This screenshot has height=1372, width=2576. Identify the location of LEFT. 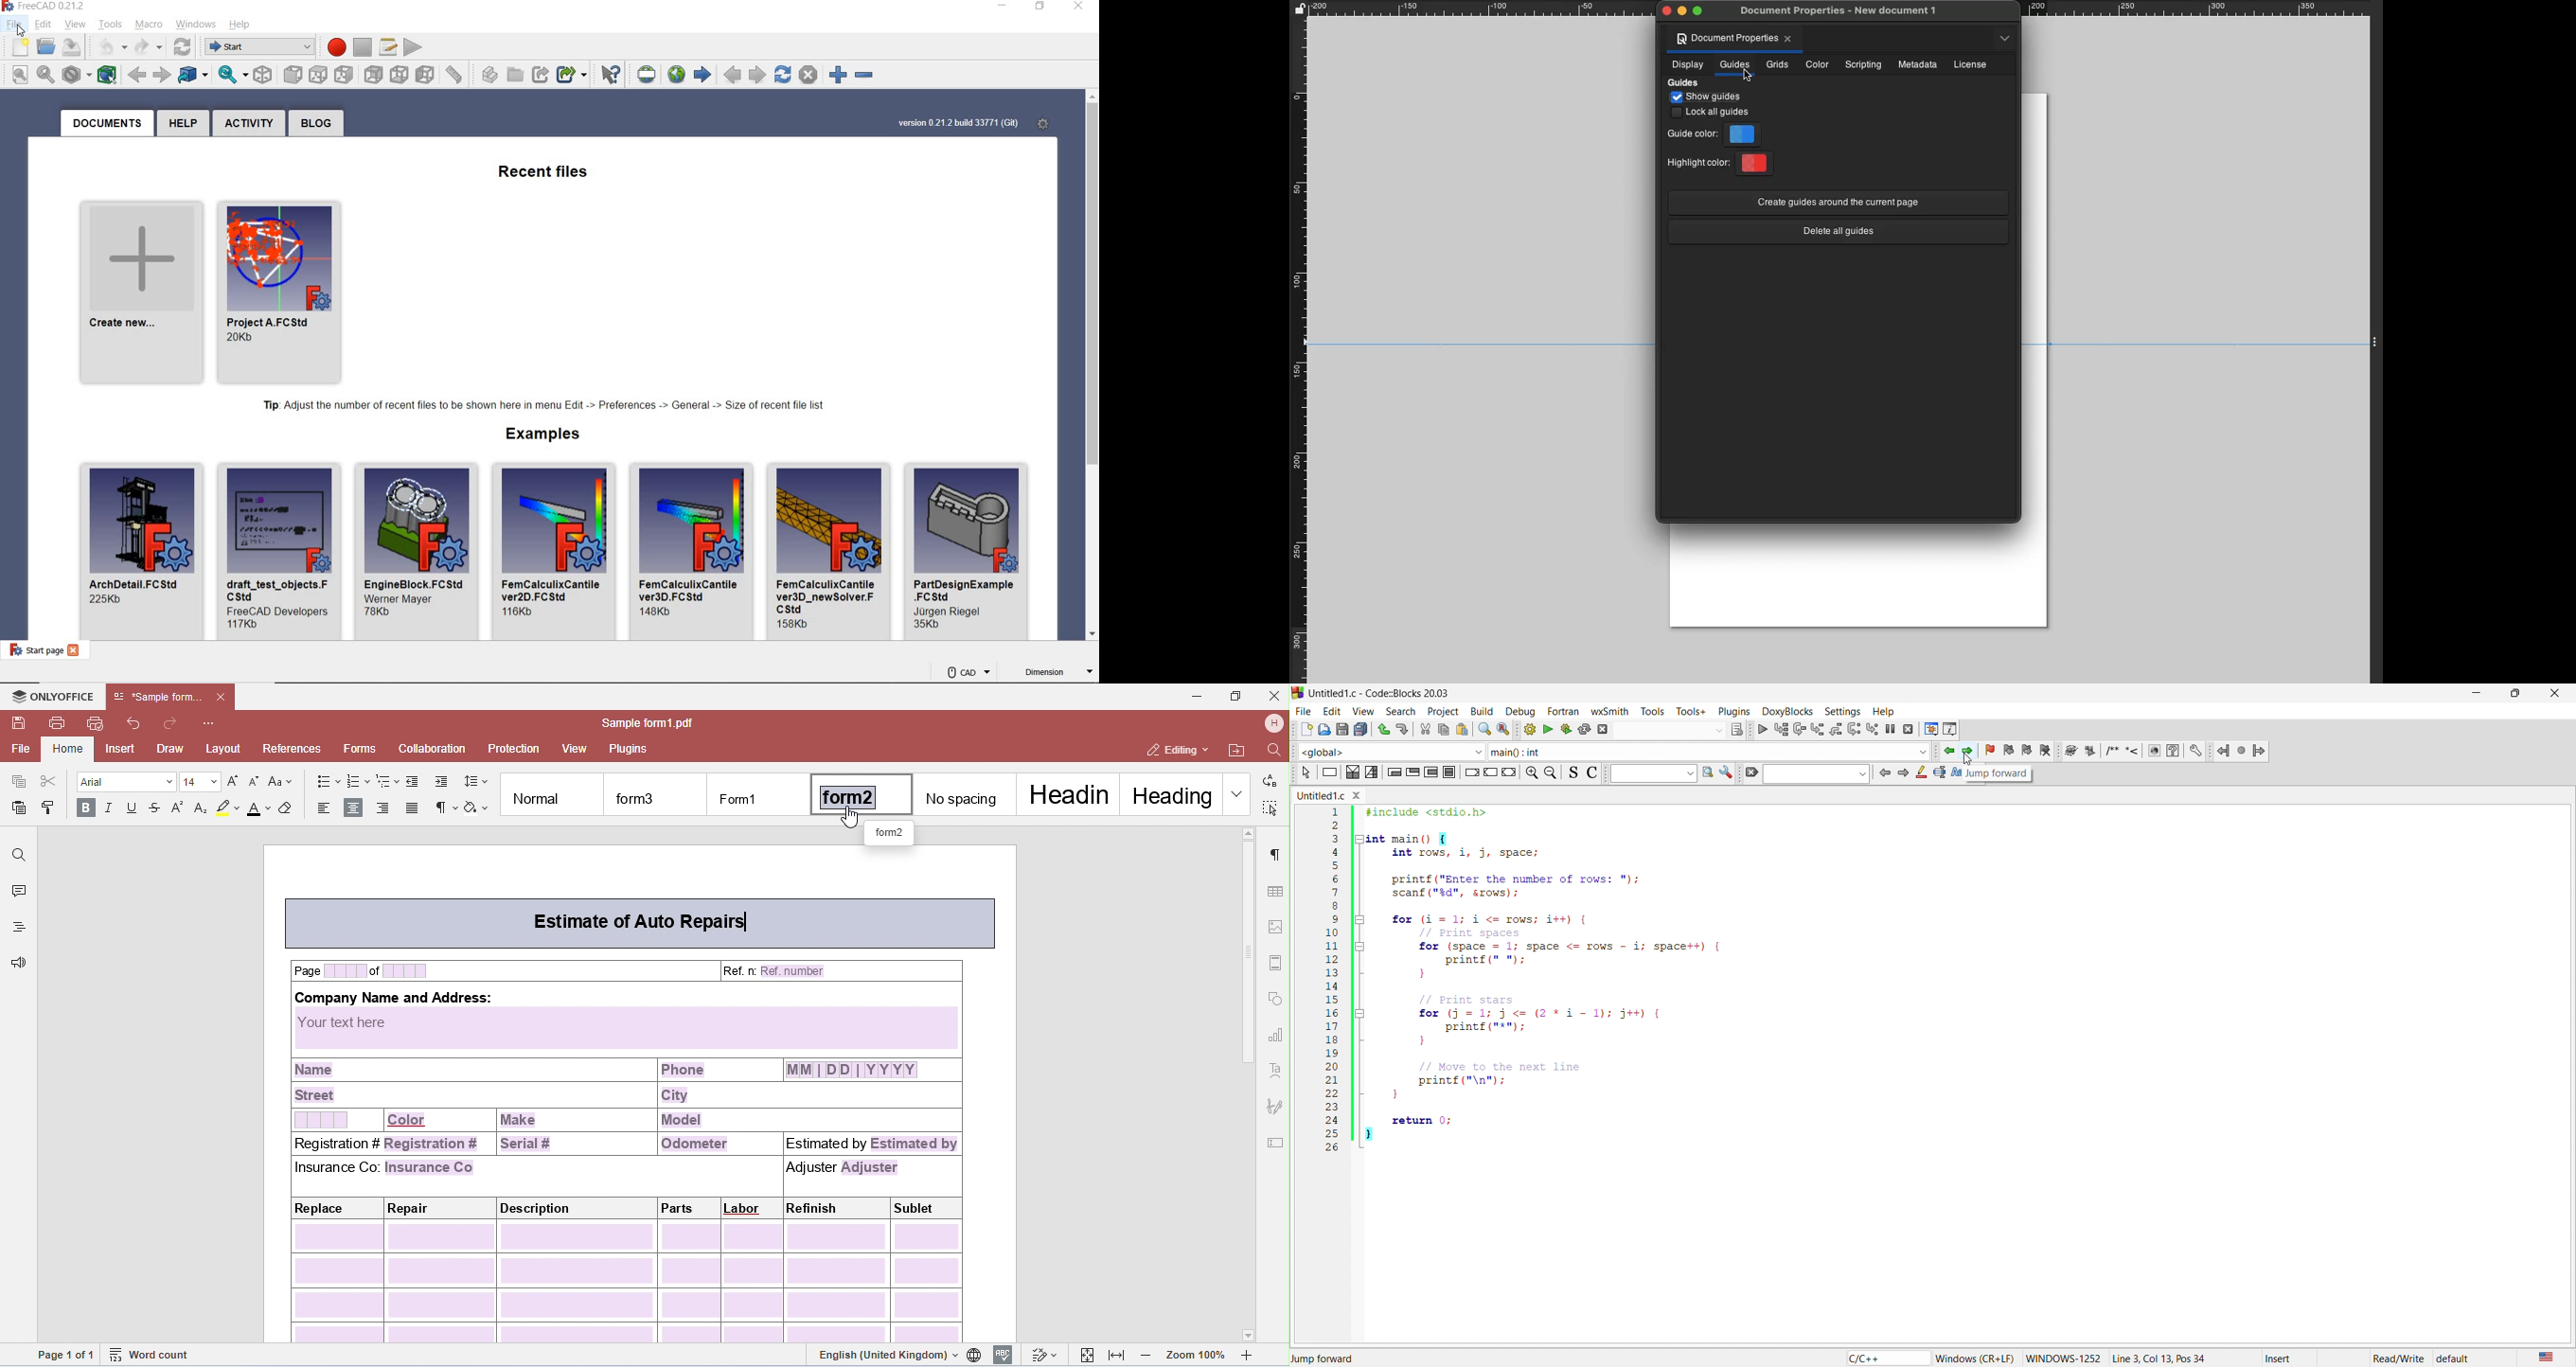
(425, 72).